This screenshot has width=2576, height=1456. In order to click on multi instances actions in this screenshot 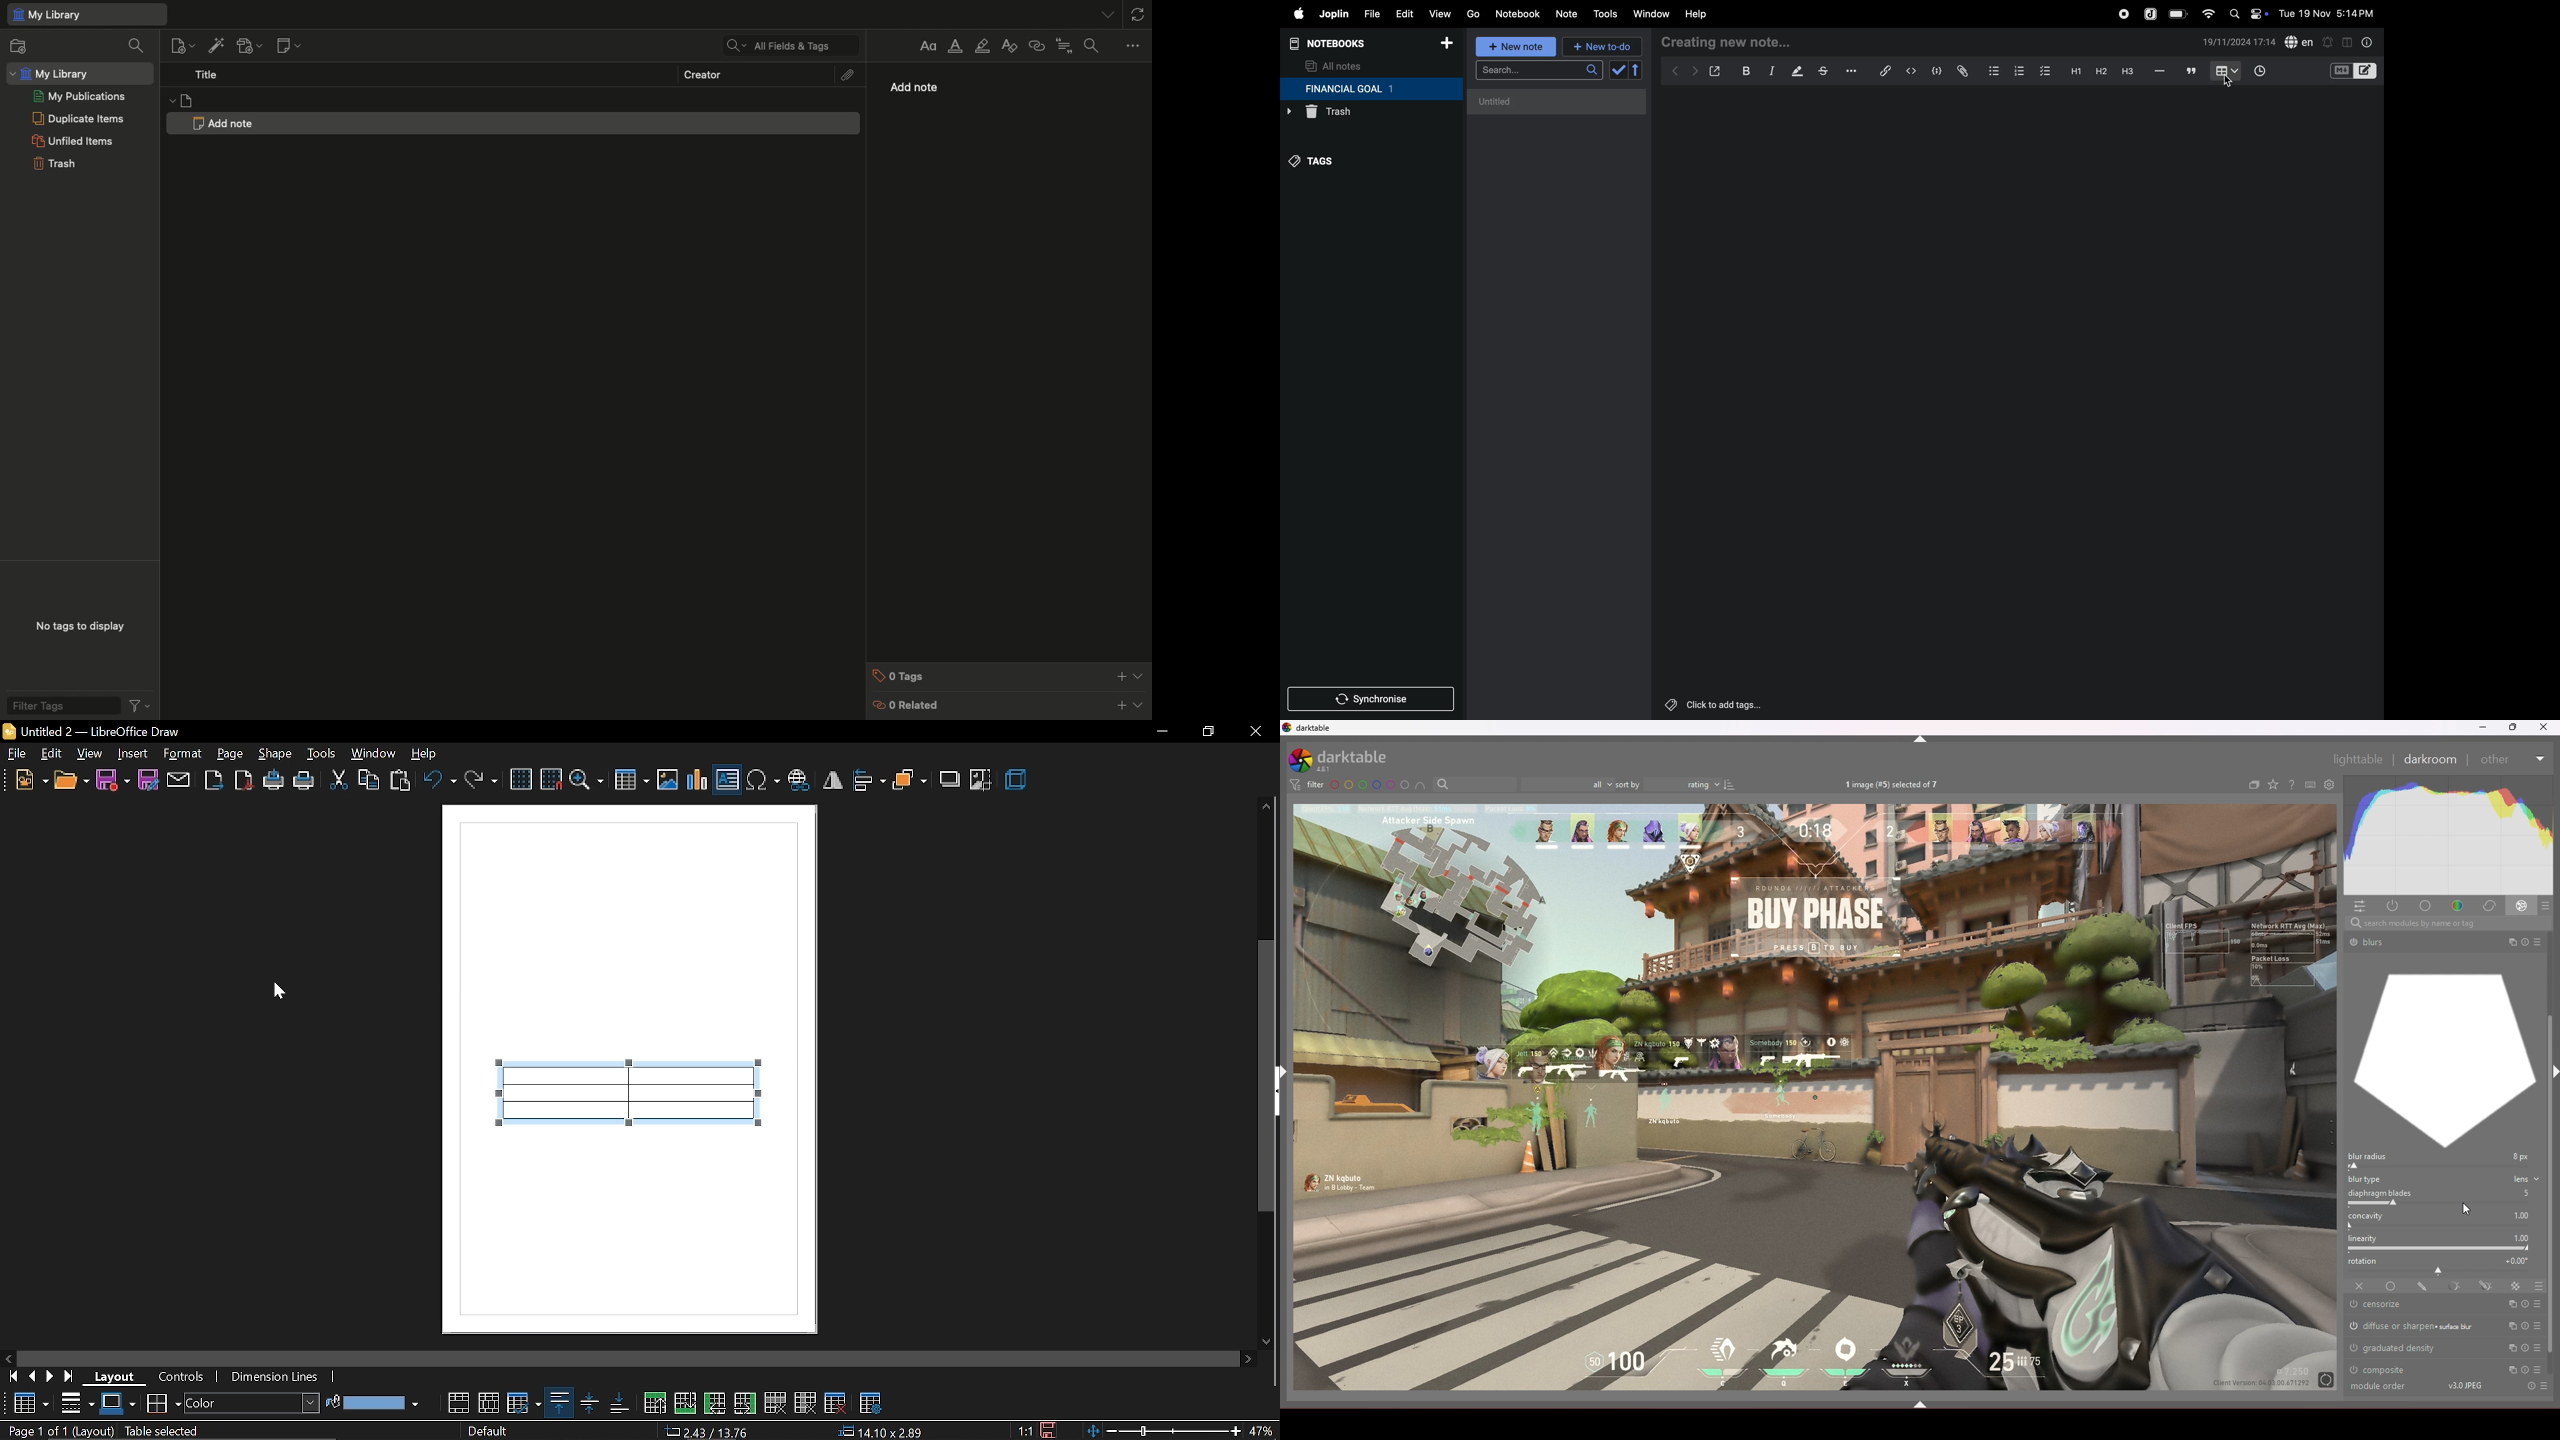, I will do `click(2510, 1305)`.